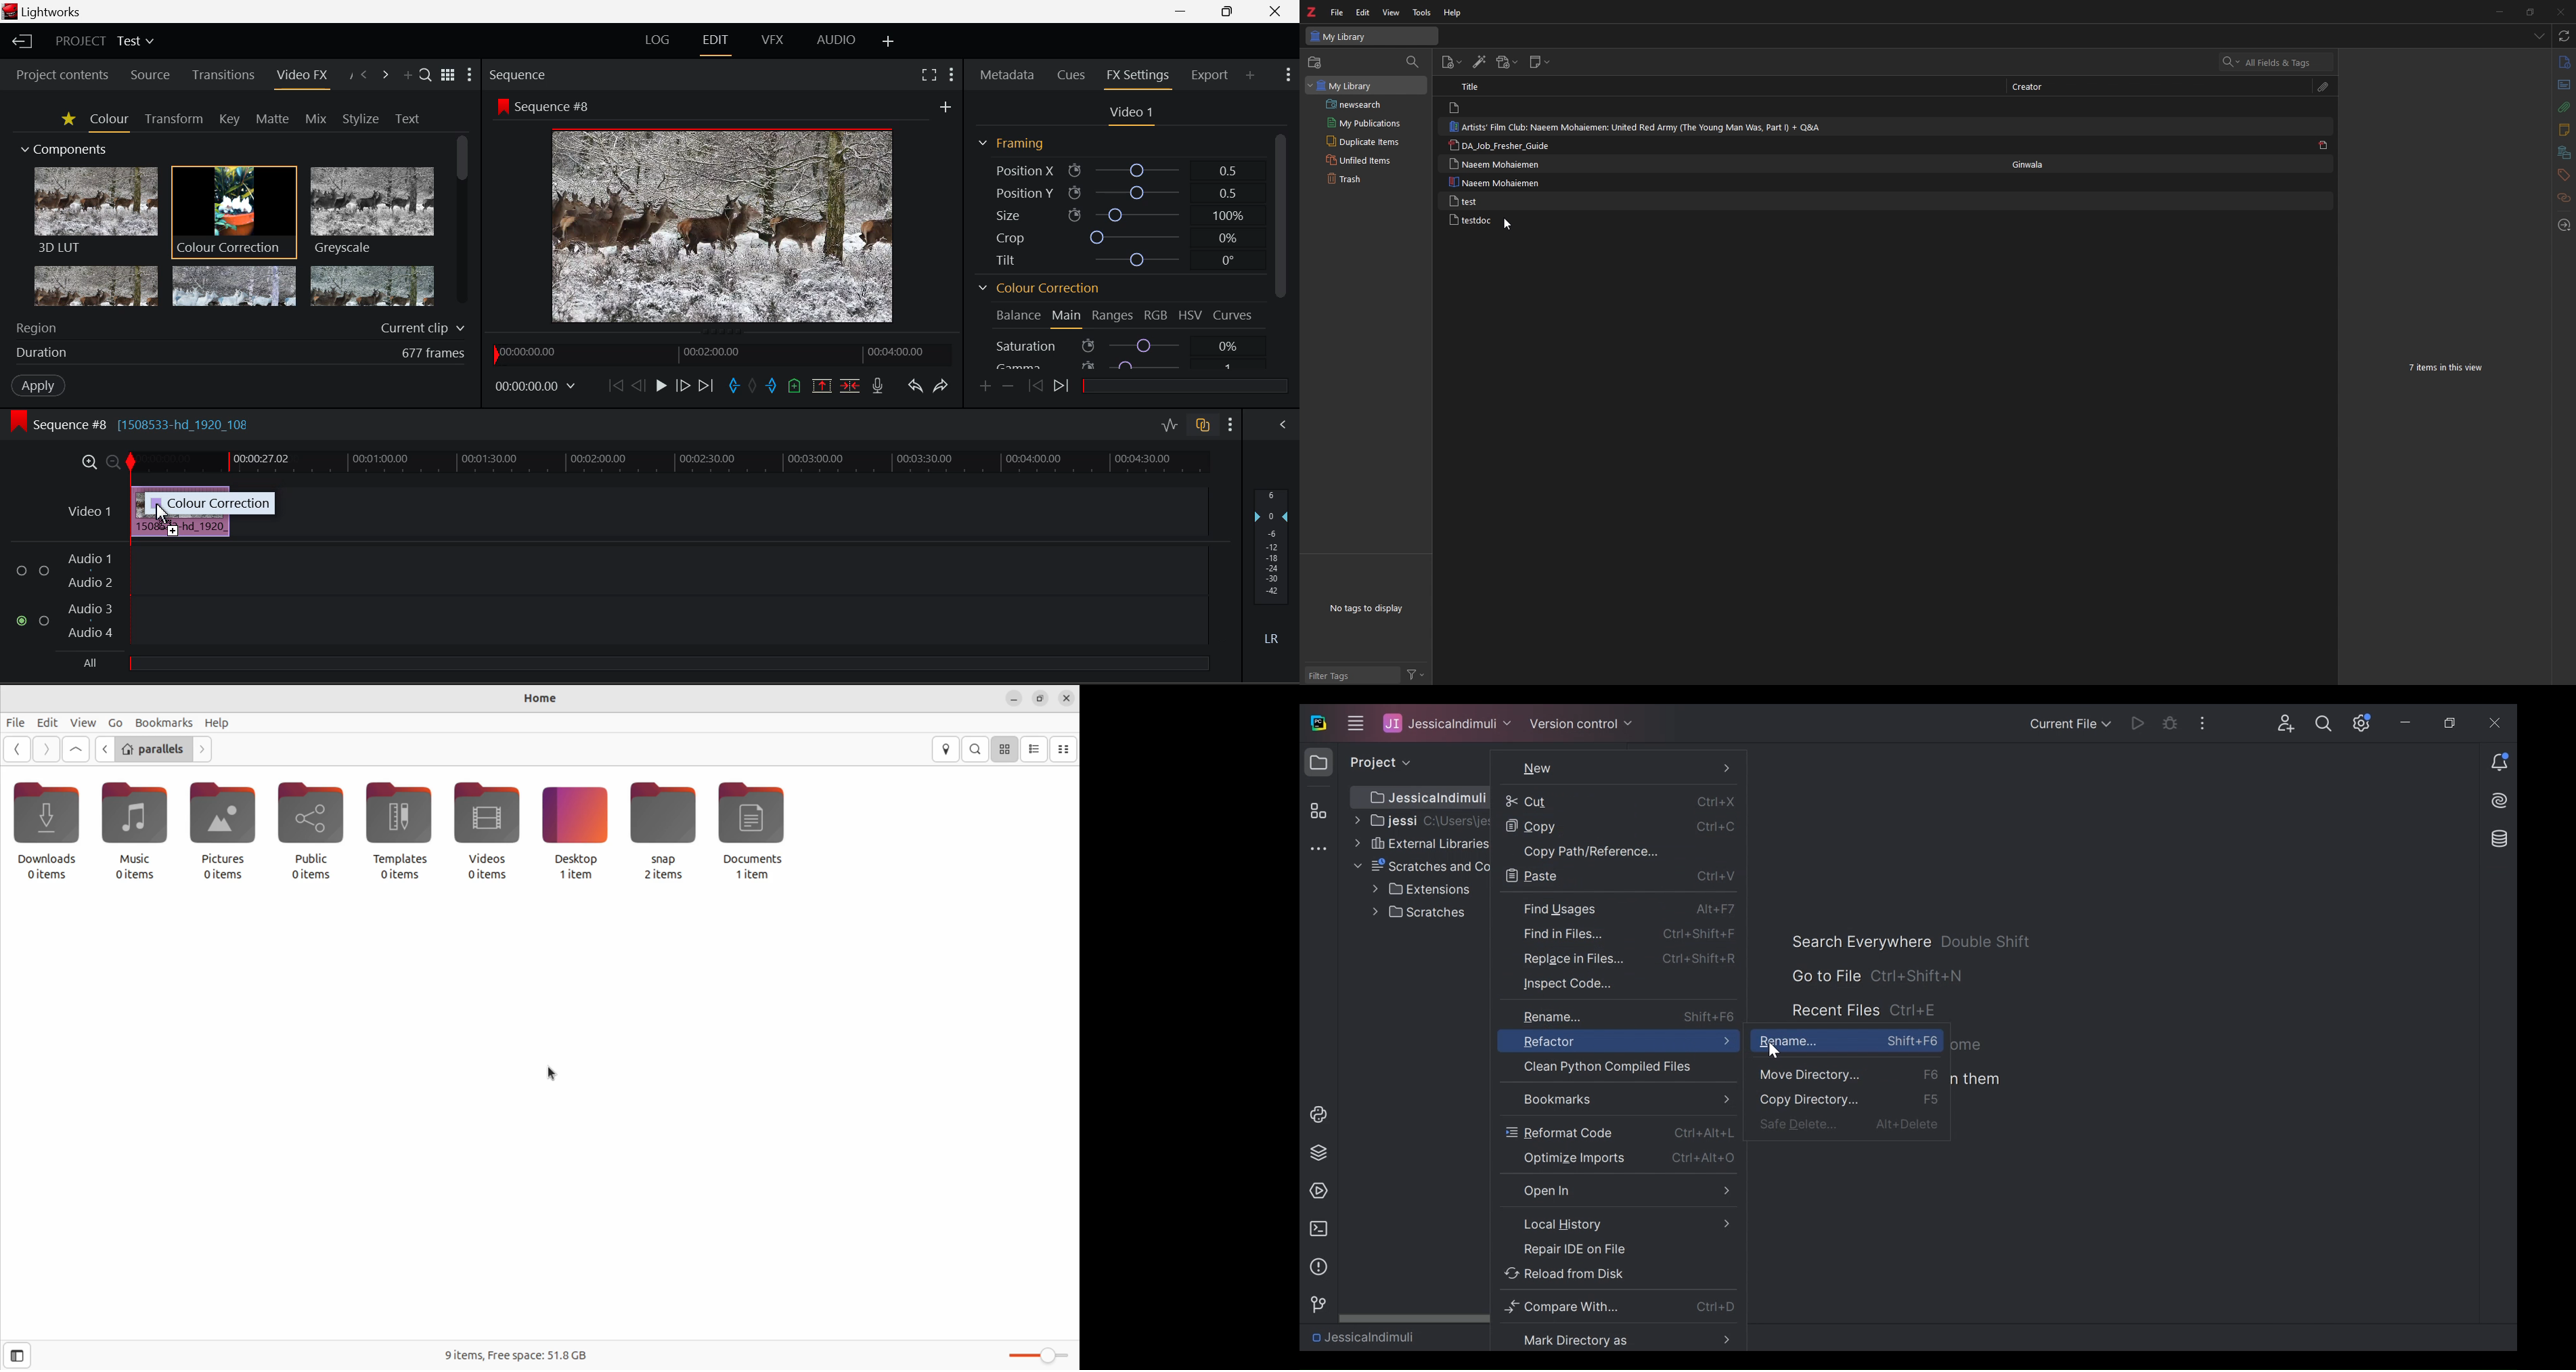 The image size is (2576, 1372). I want to click on Open in, so click(1616, 1191).